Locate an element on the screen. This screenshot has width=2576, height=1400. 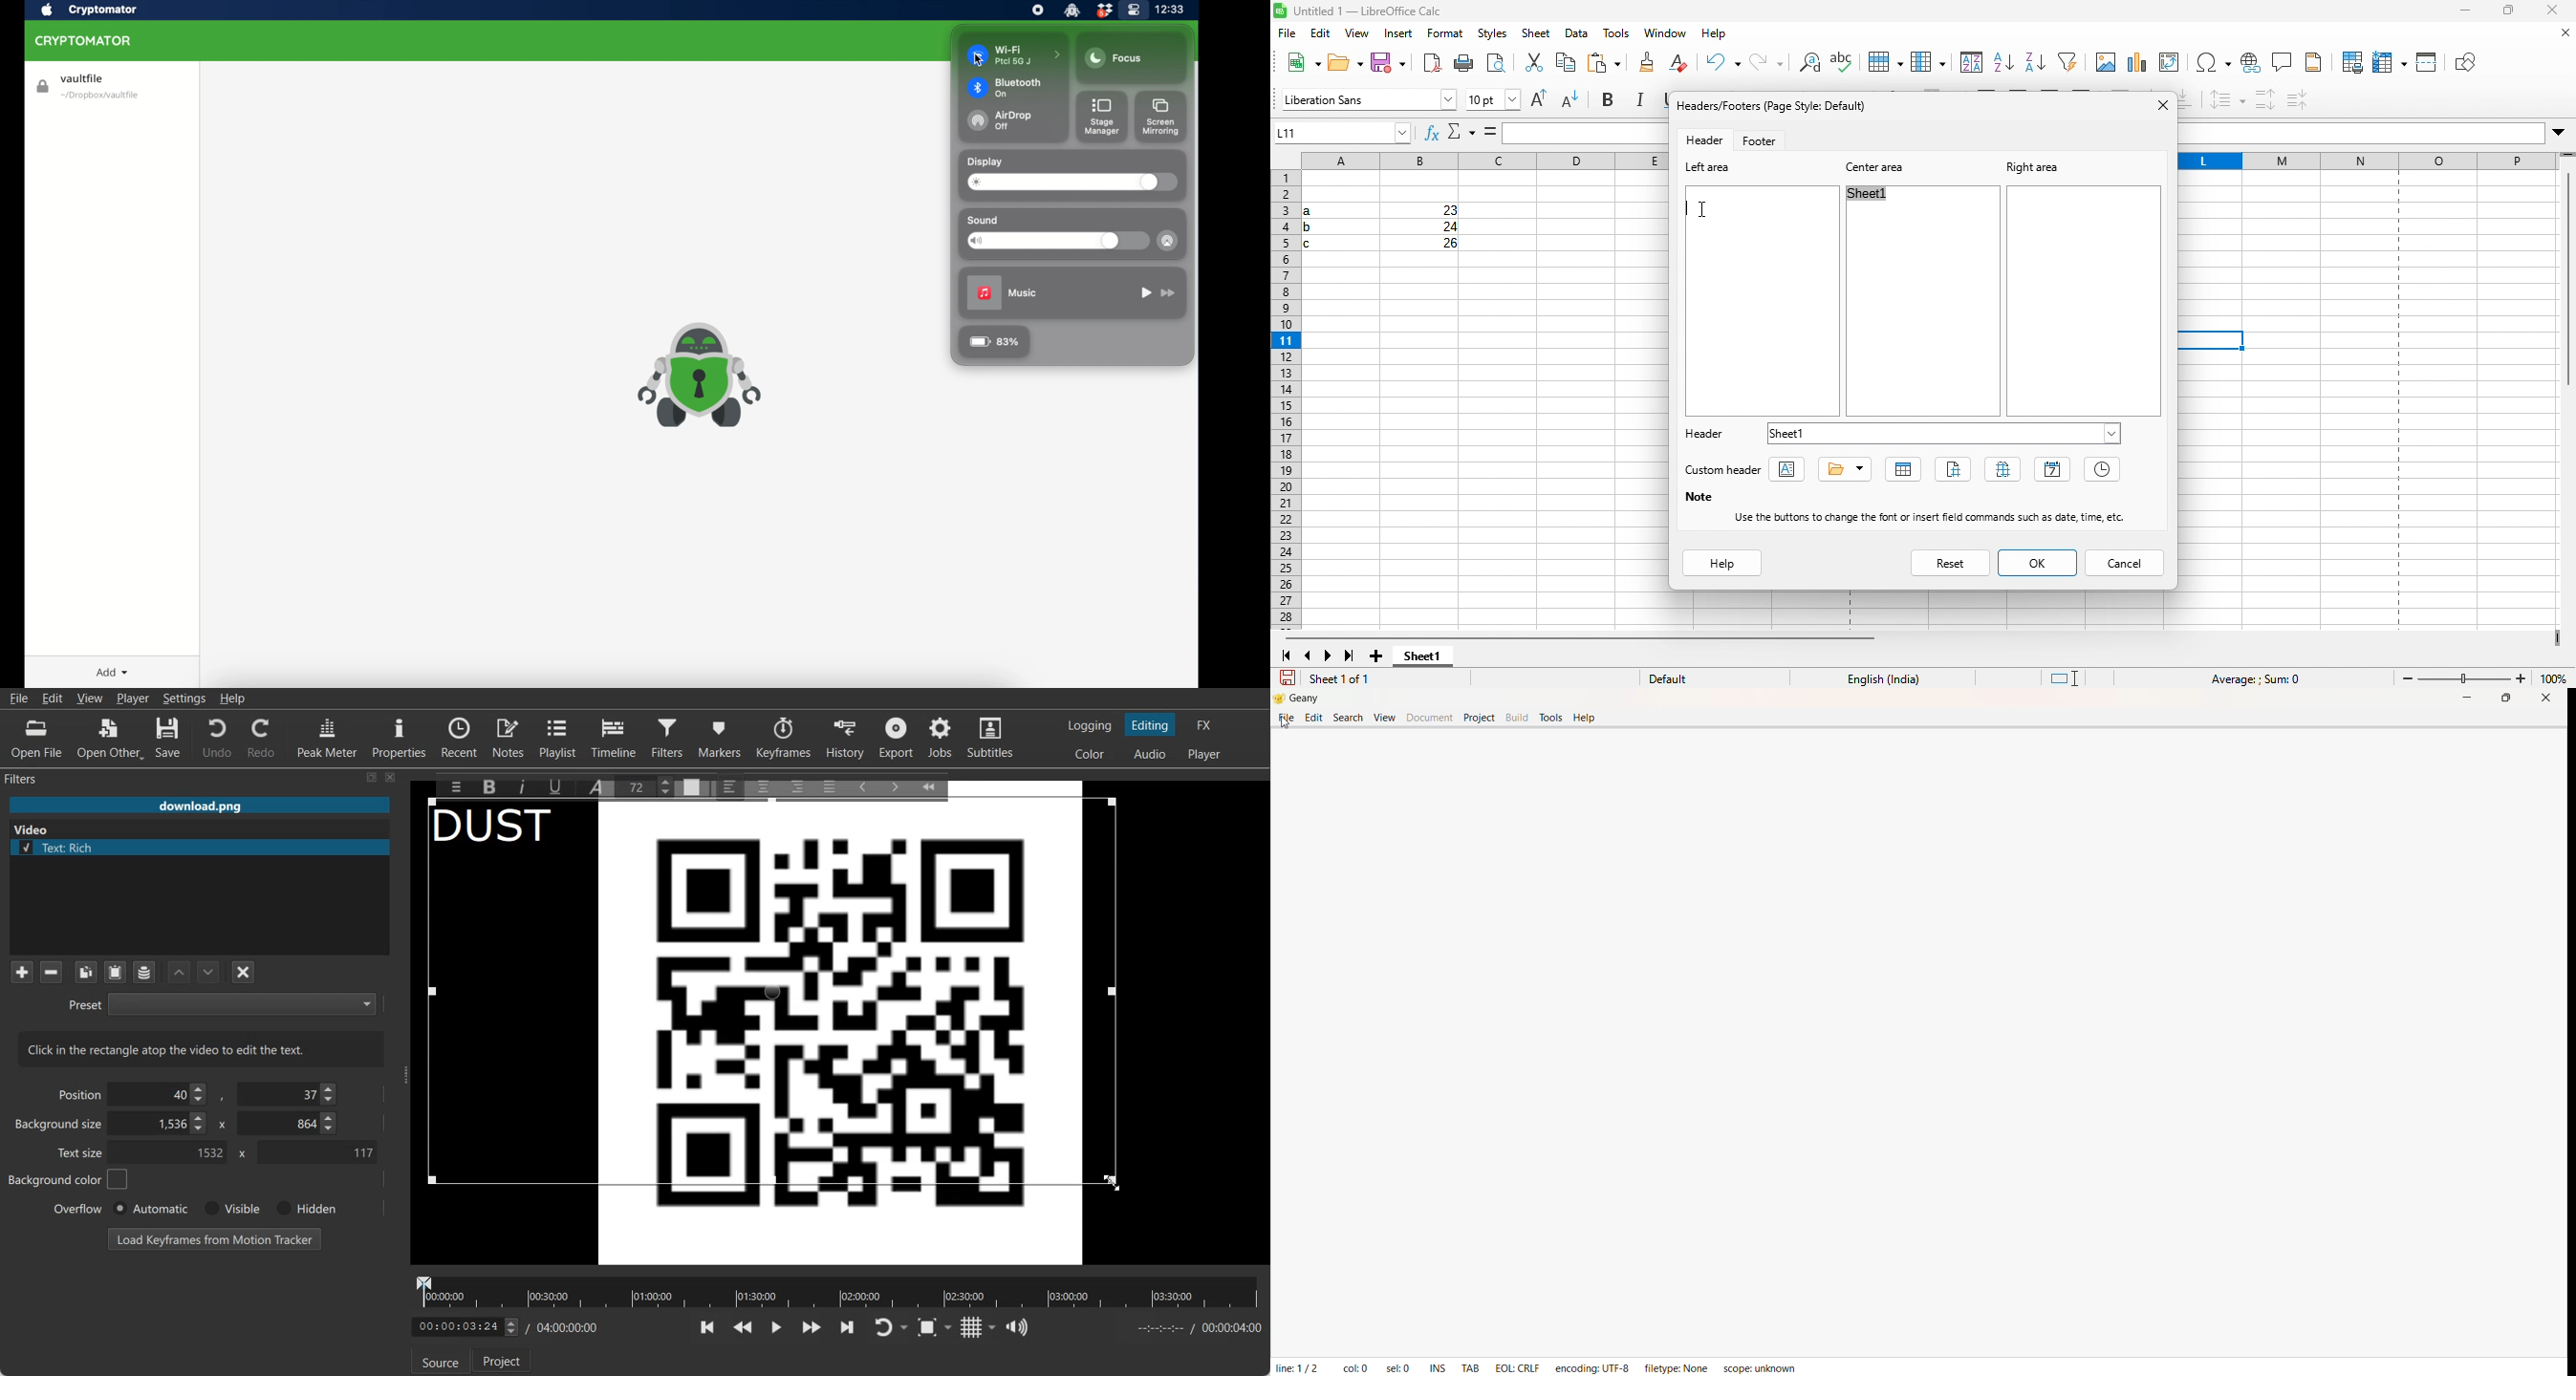
decrease paragraph spacing is located at coordinates (2298, 97).